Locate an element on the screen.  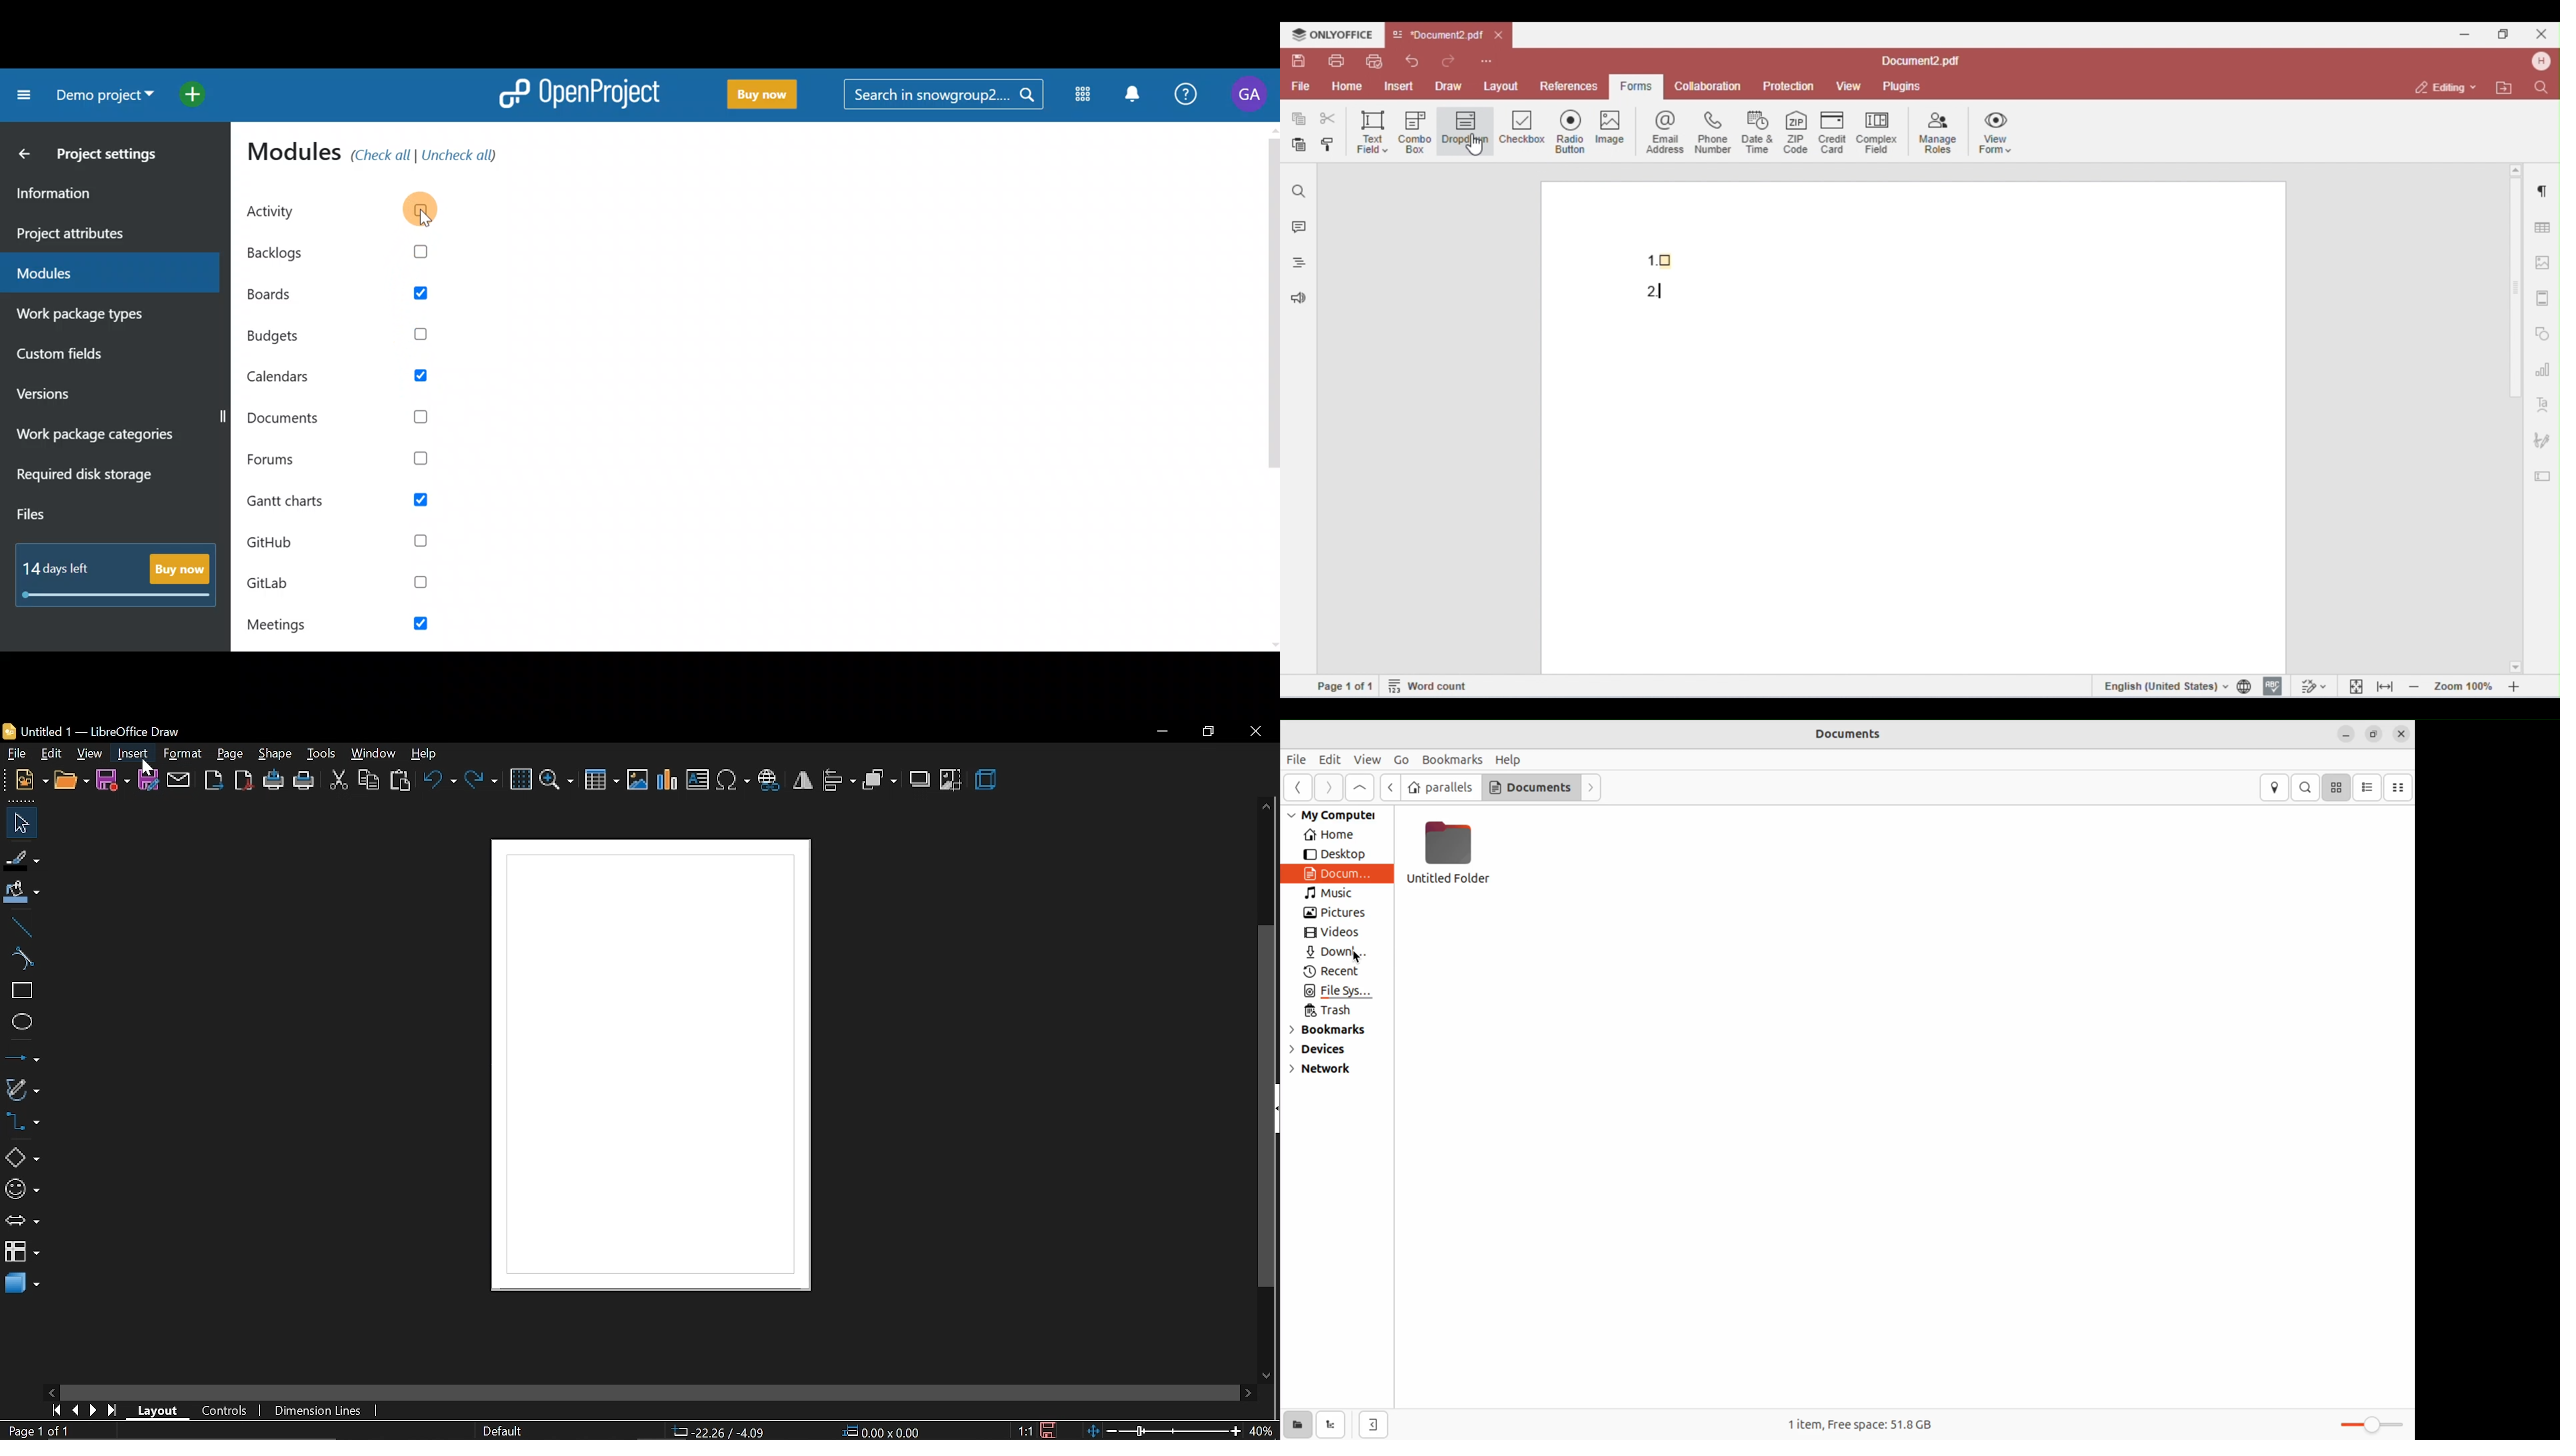
format is located at coordinates (183, 753).